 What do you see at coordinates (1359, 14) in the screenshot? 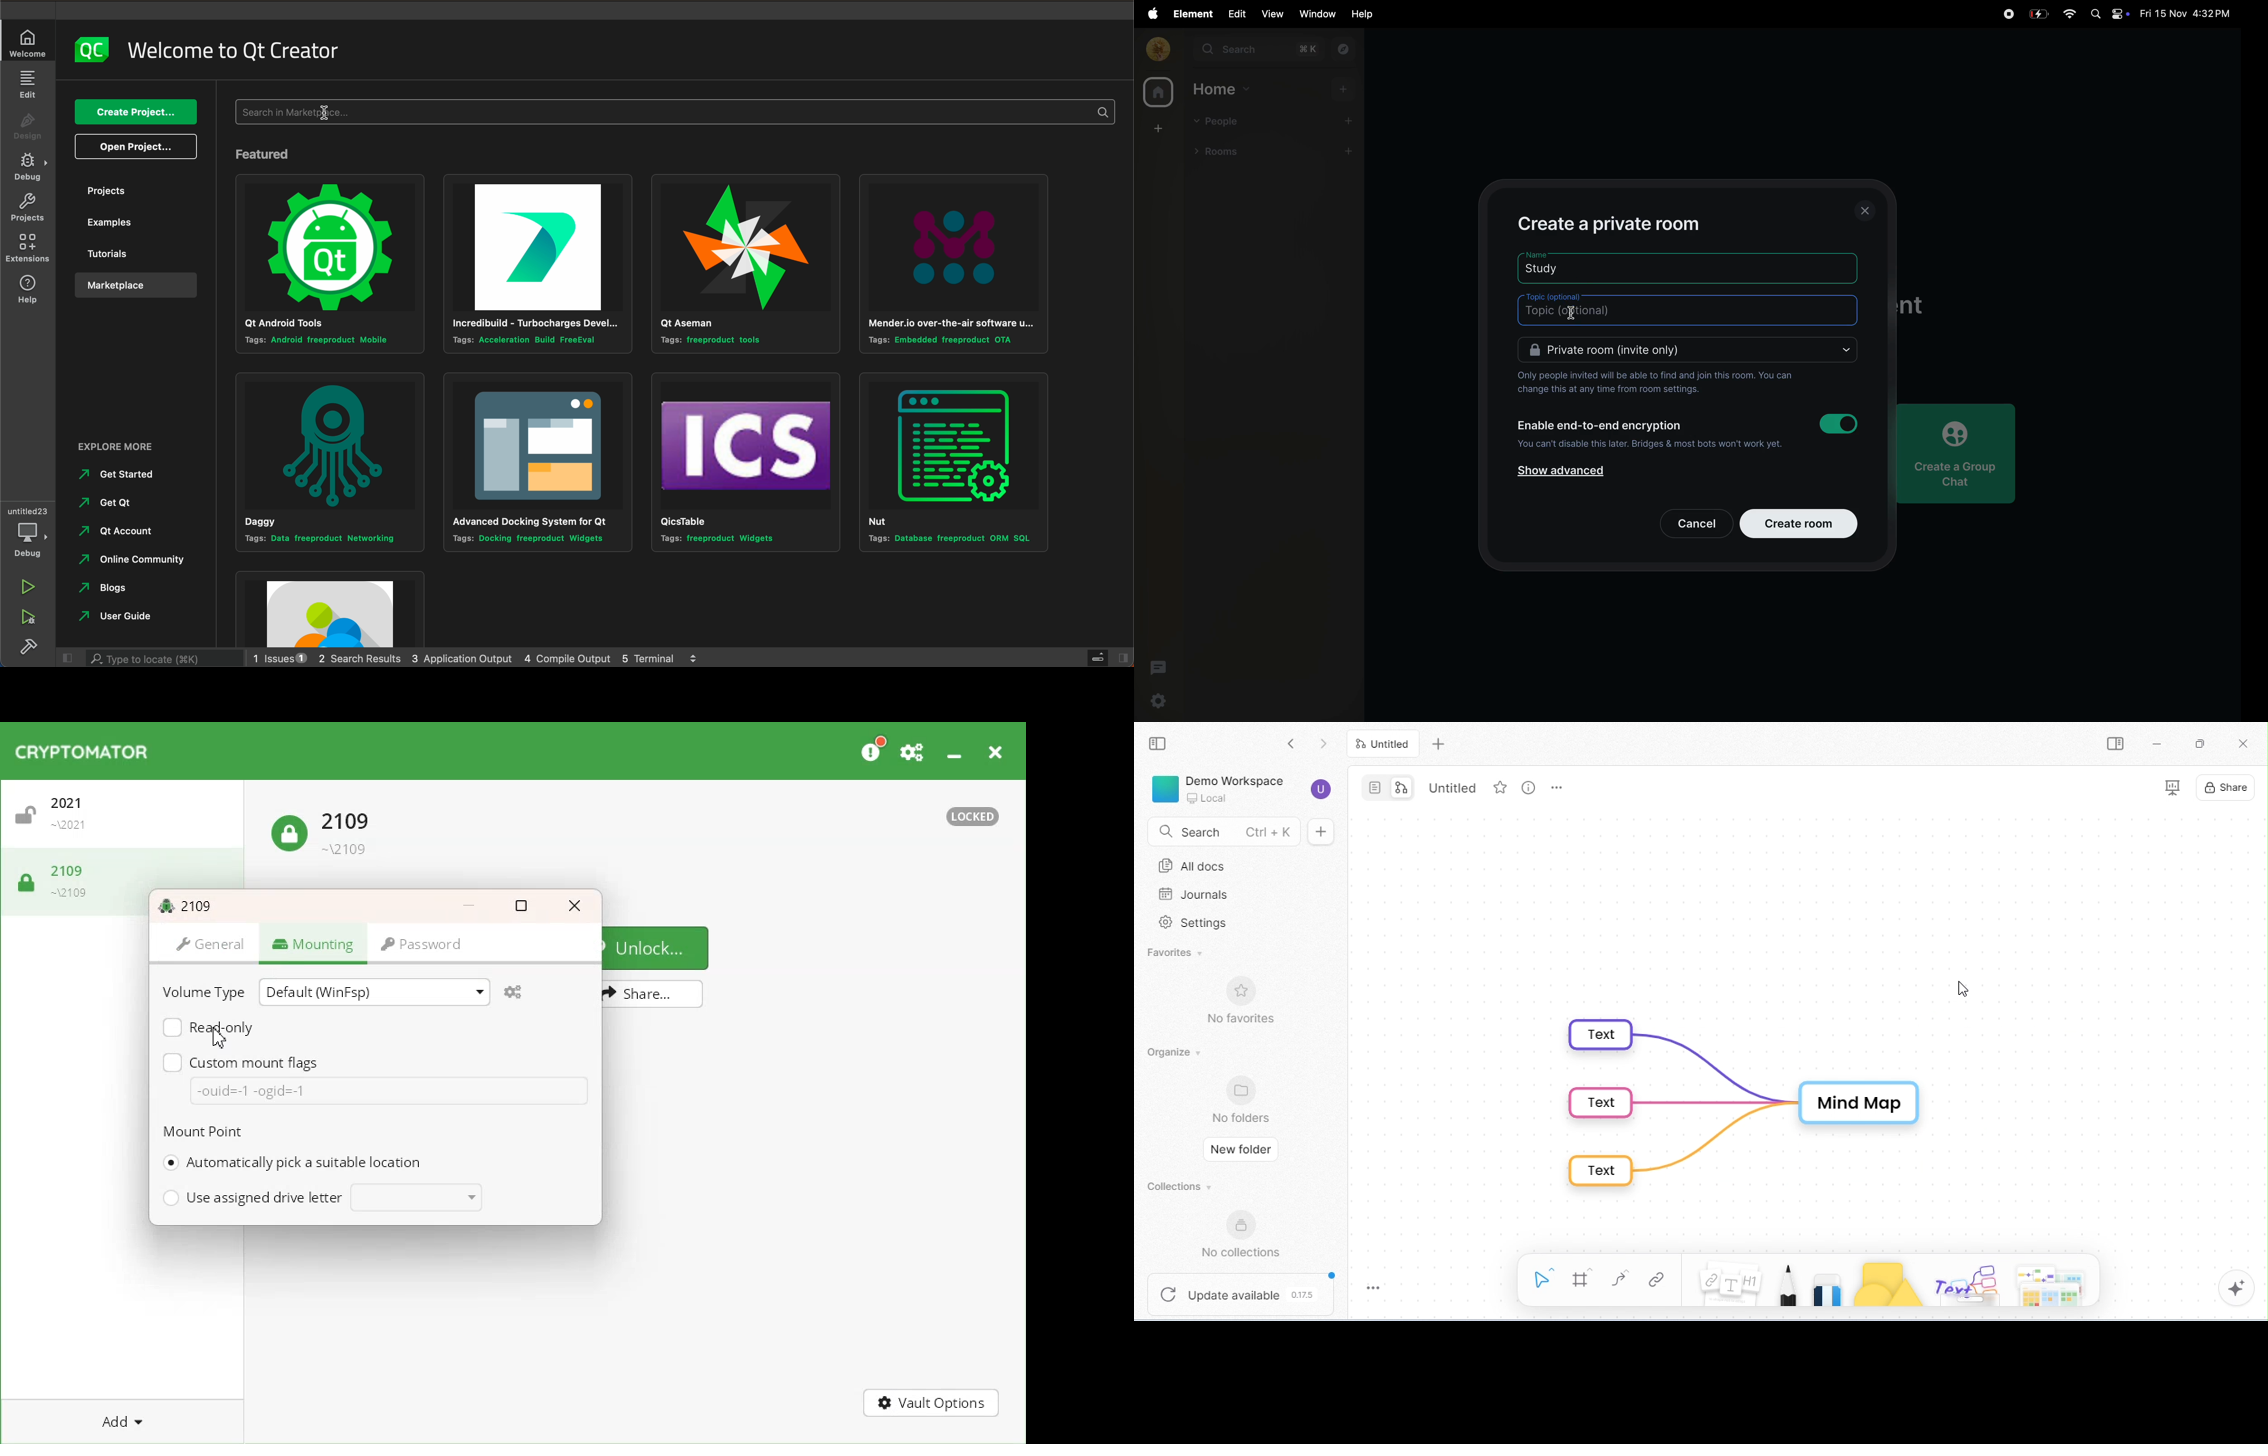
I see `help` at bounding box center [1359, 14].